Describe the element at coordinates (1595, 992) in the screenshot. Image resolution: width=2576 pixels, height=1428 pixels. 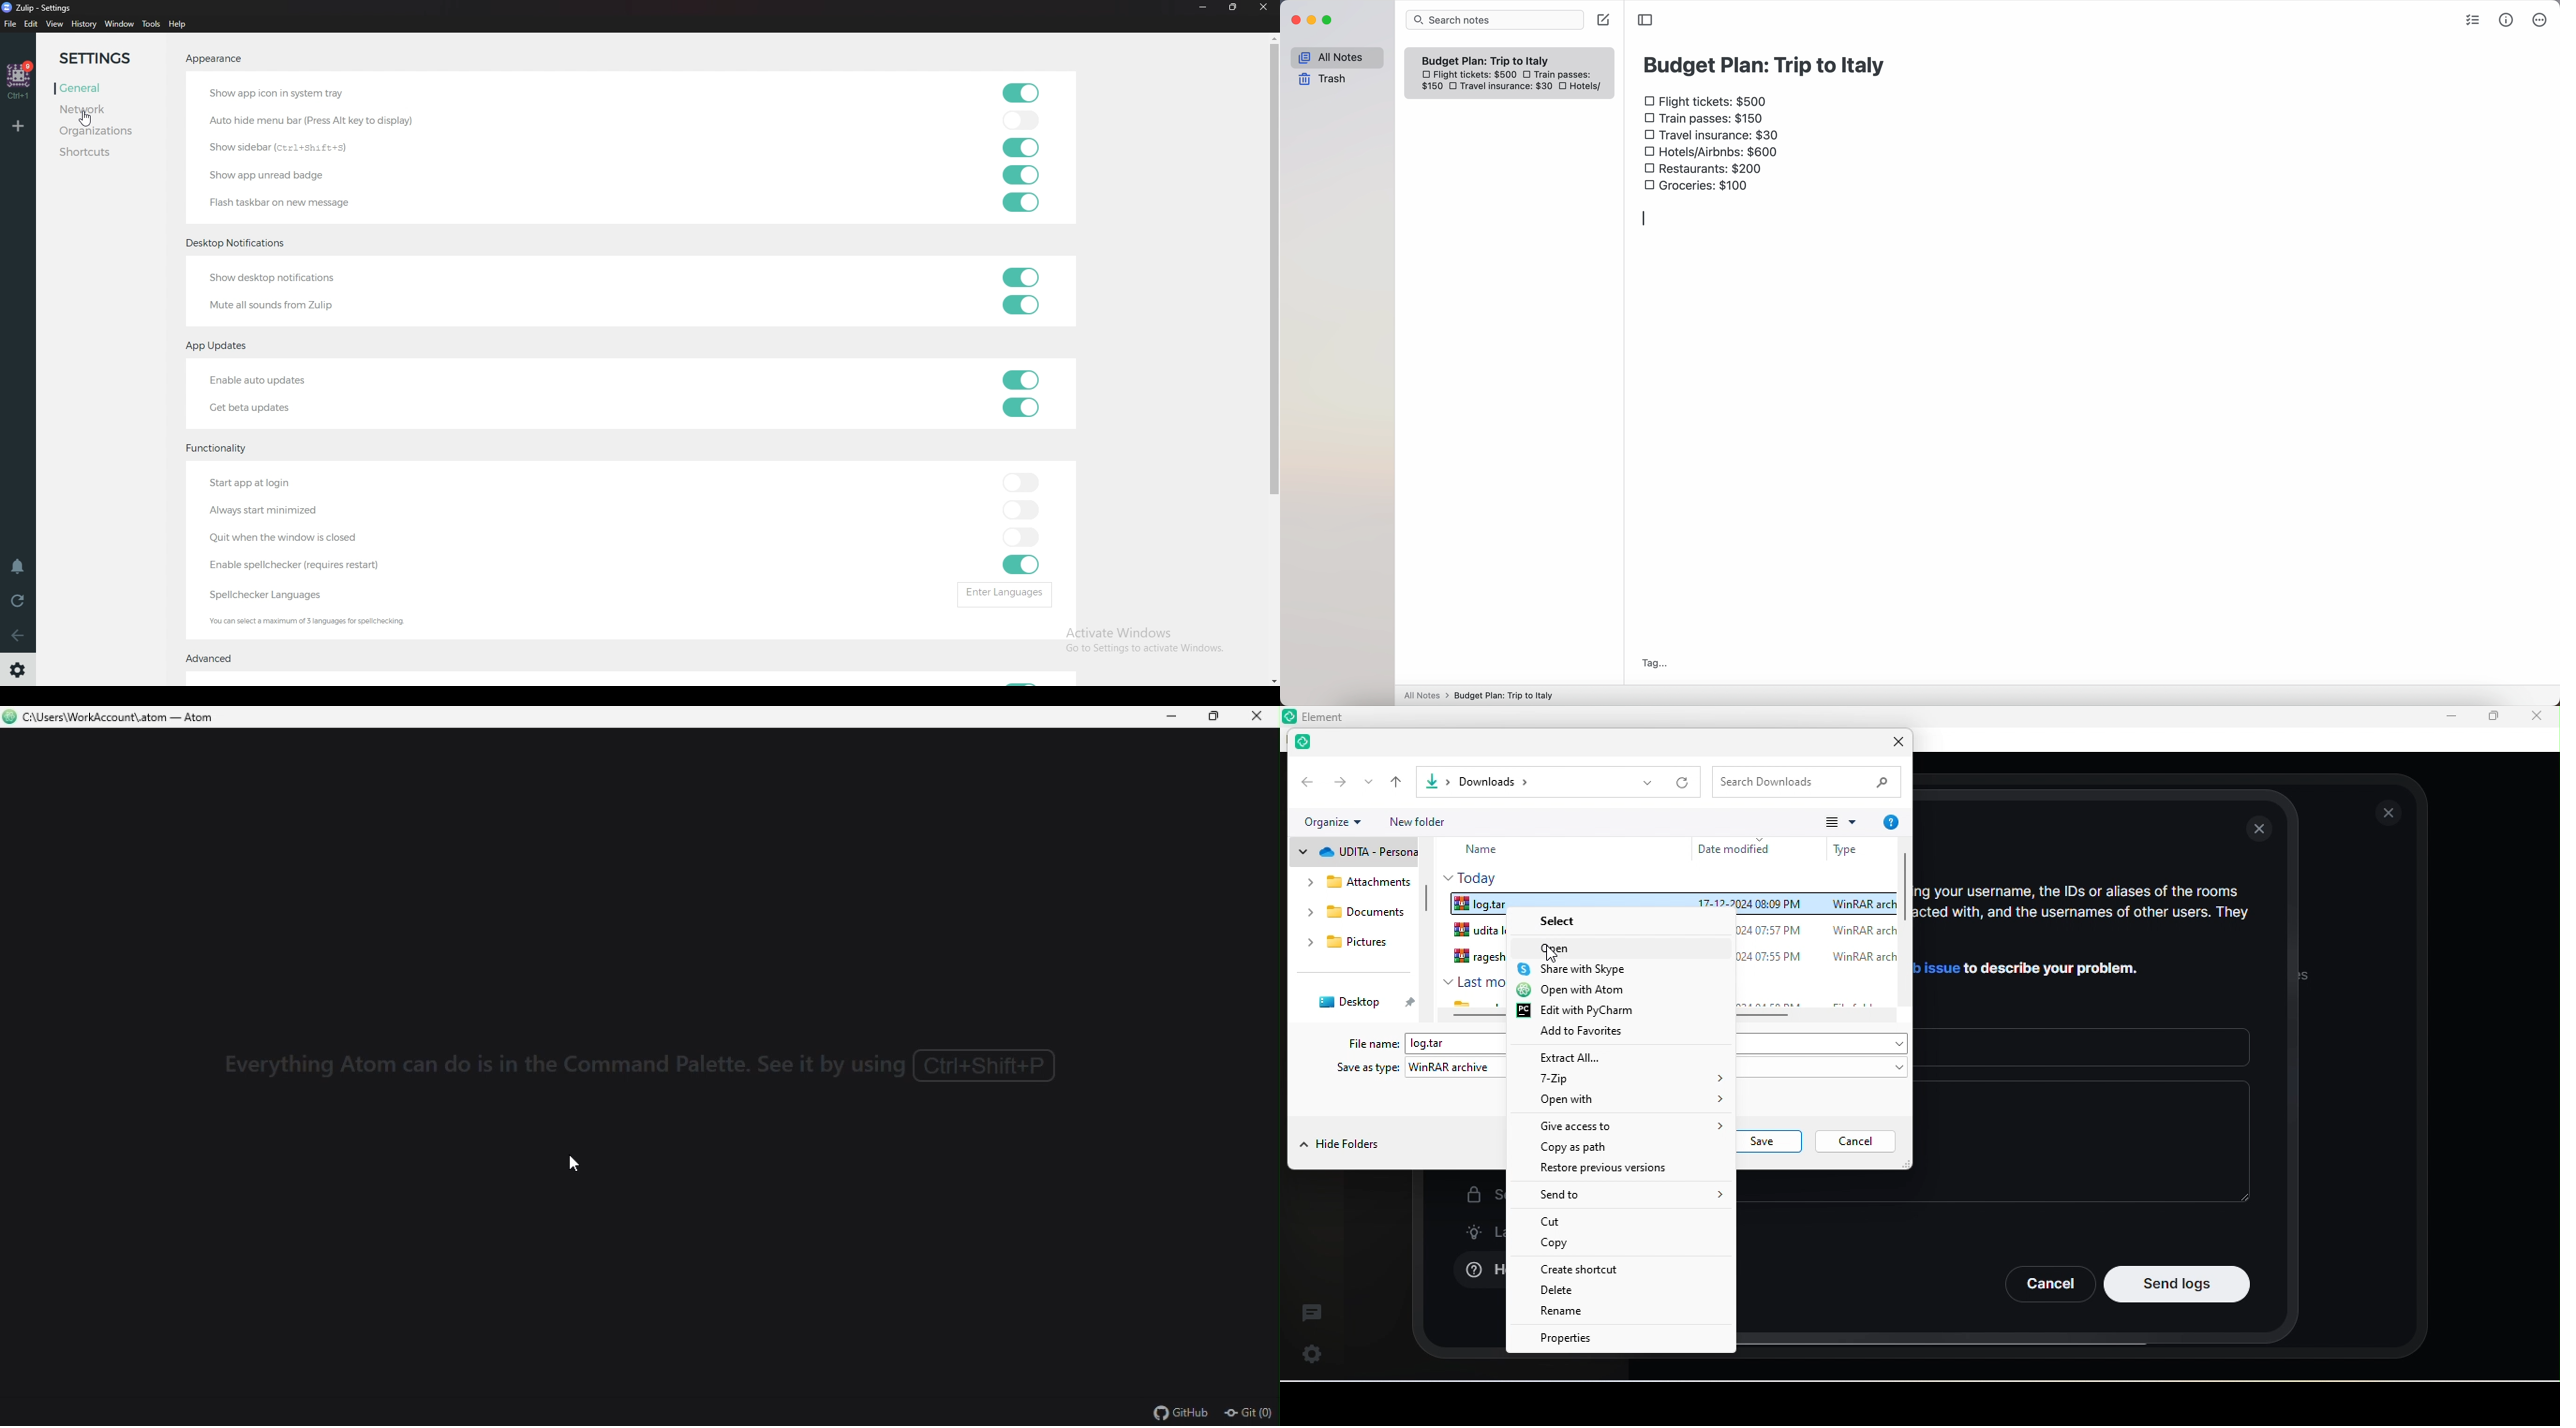
I see `open with atom` at that location.